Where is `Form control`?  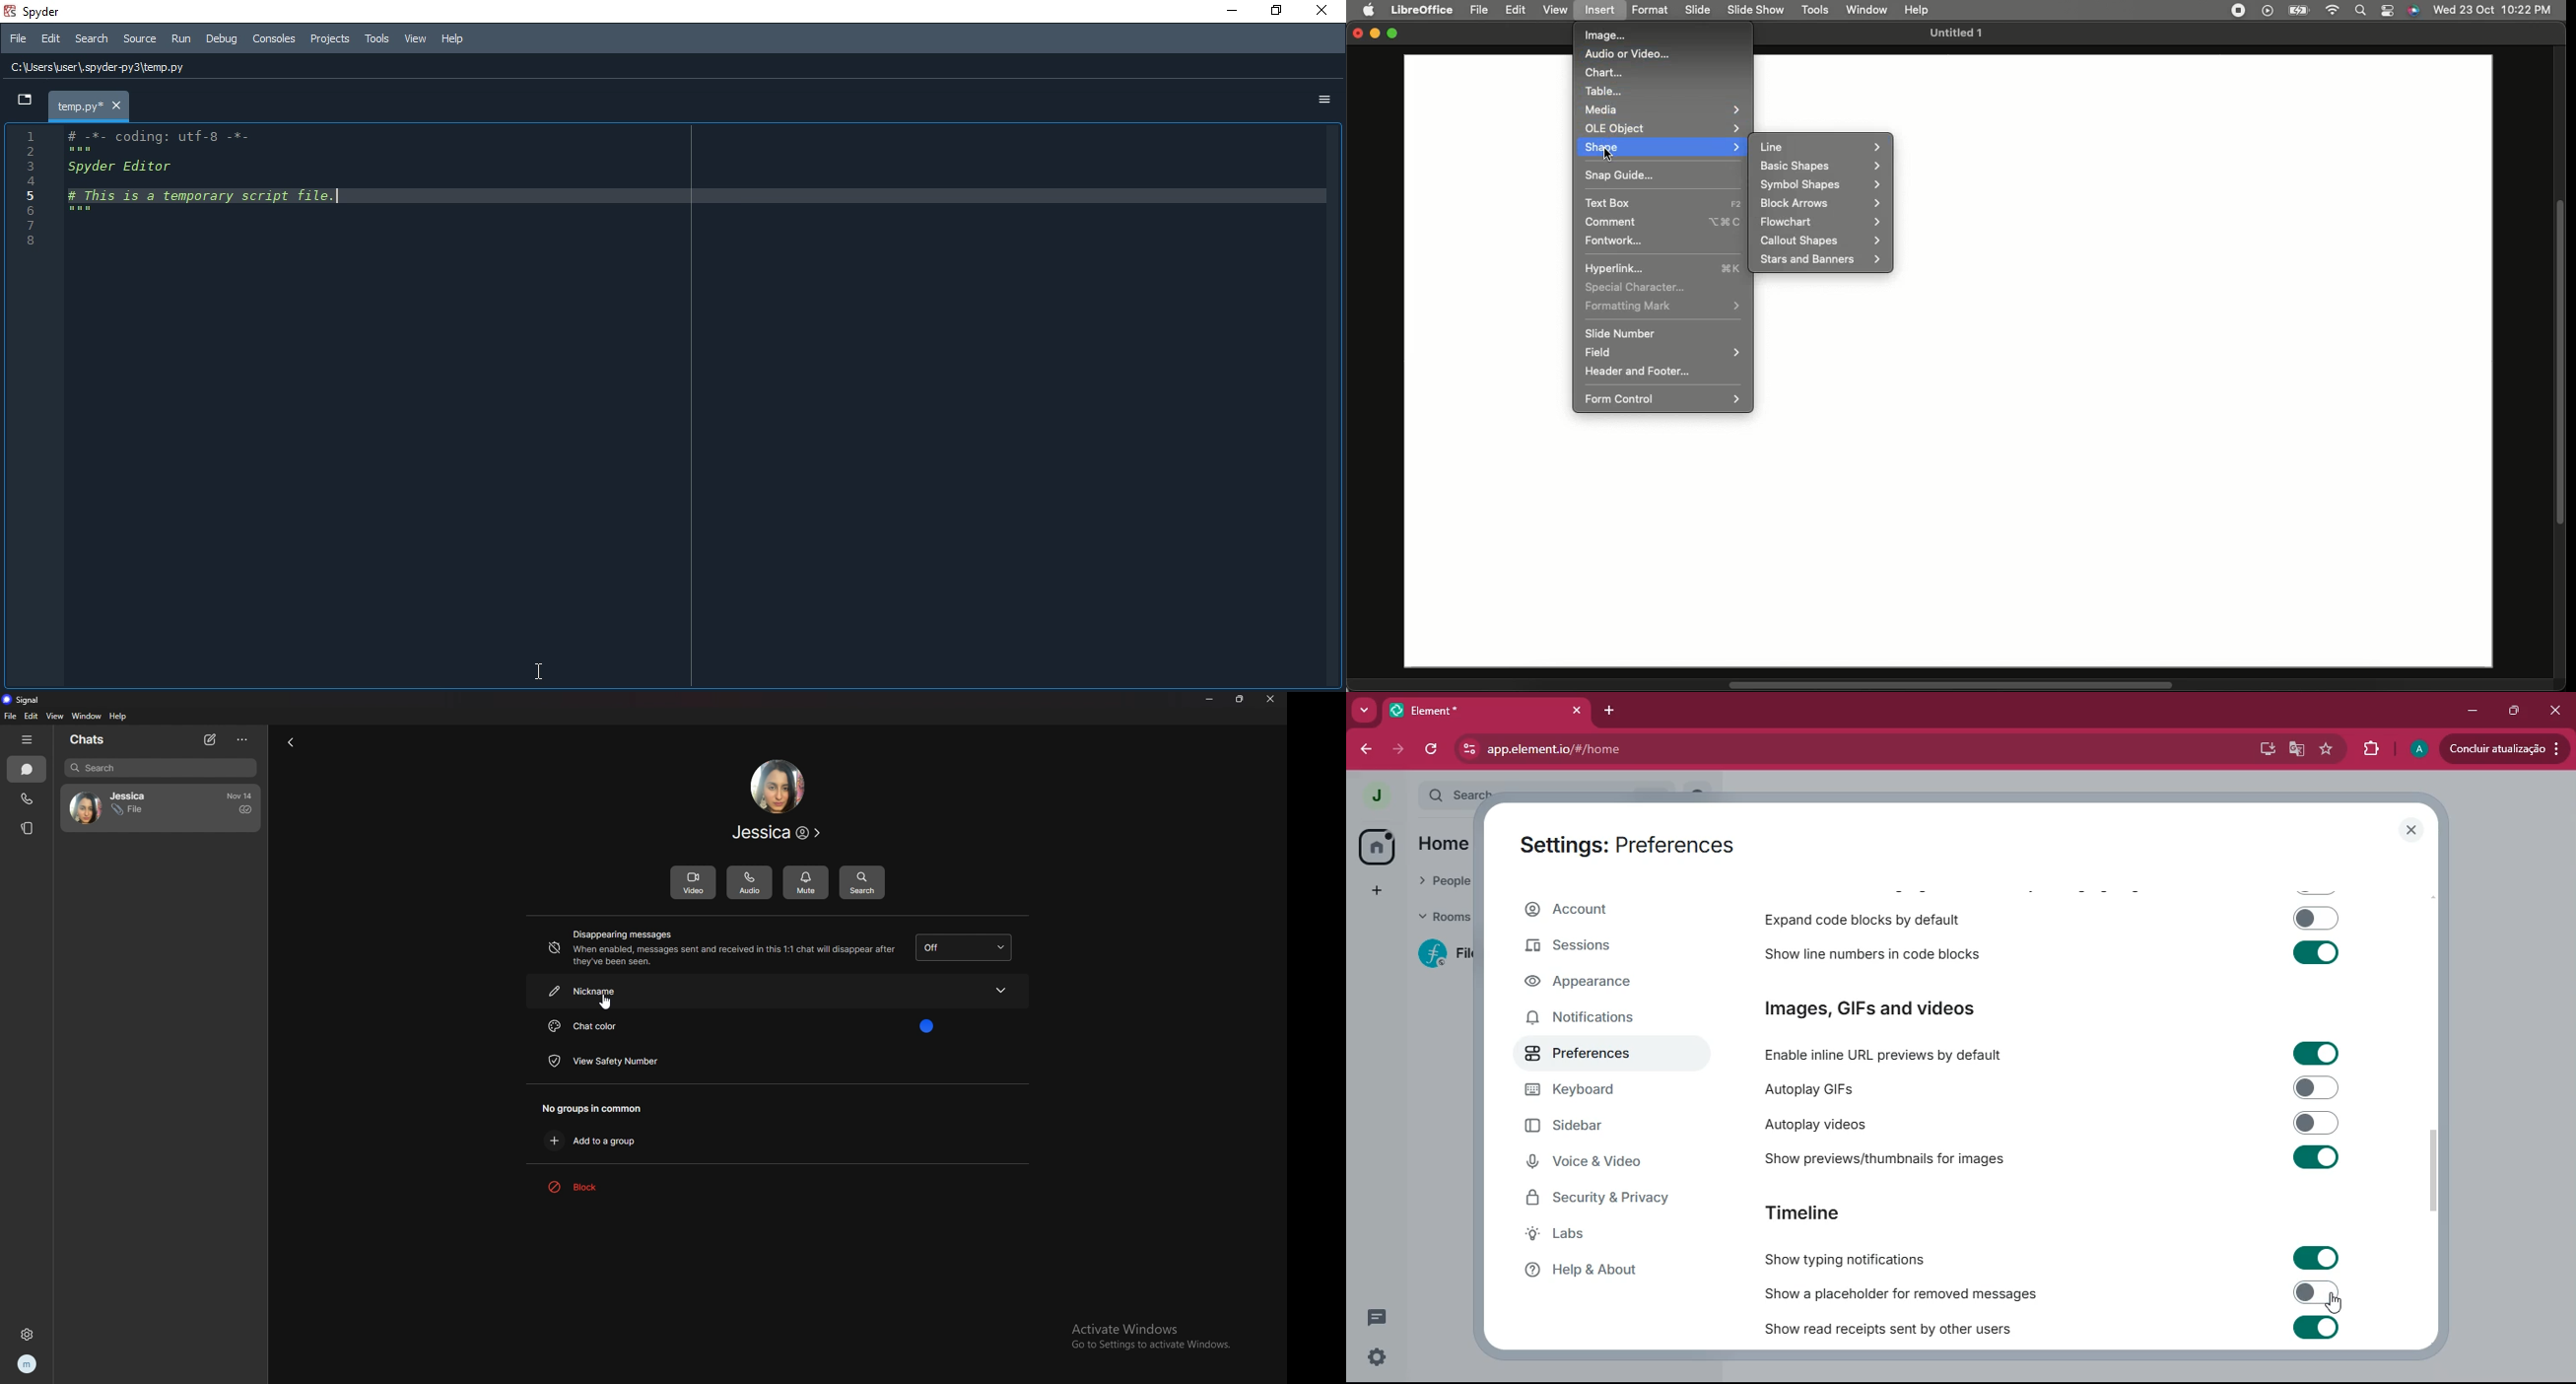
Form control is located at coordinates (1666, 398).